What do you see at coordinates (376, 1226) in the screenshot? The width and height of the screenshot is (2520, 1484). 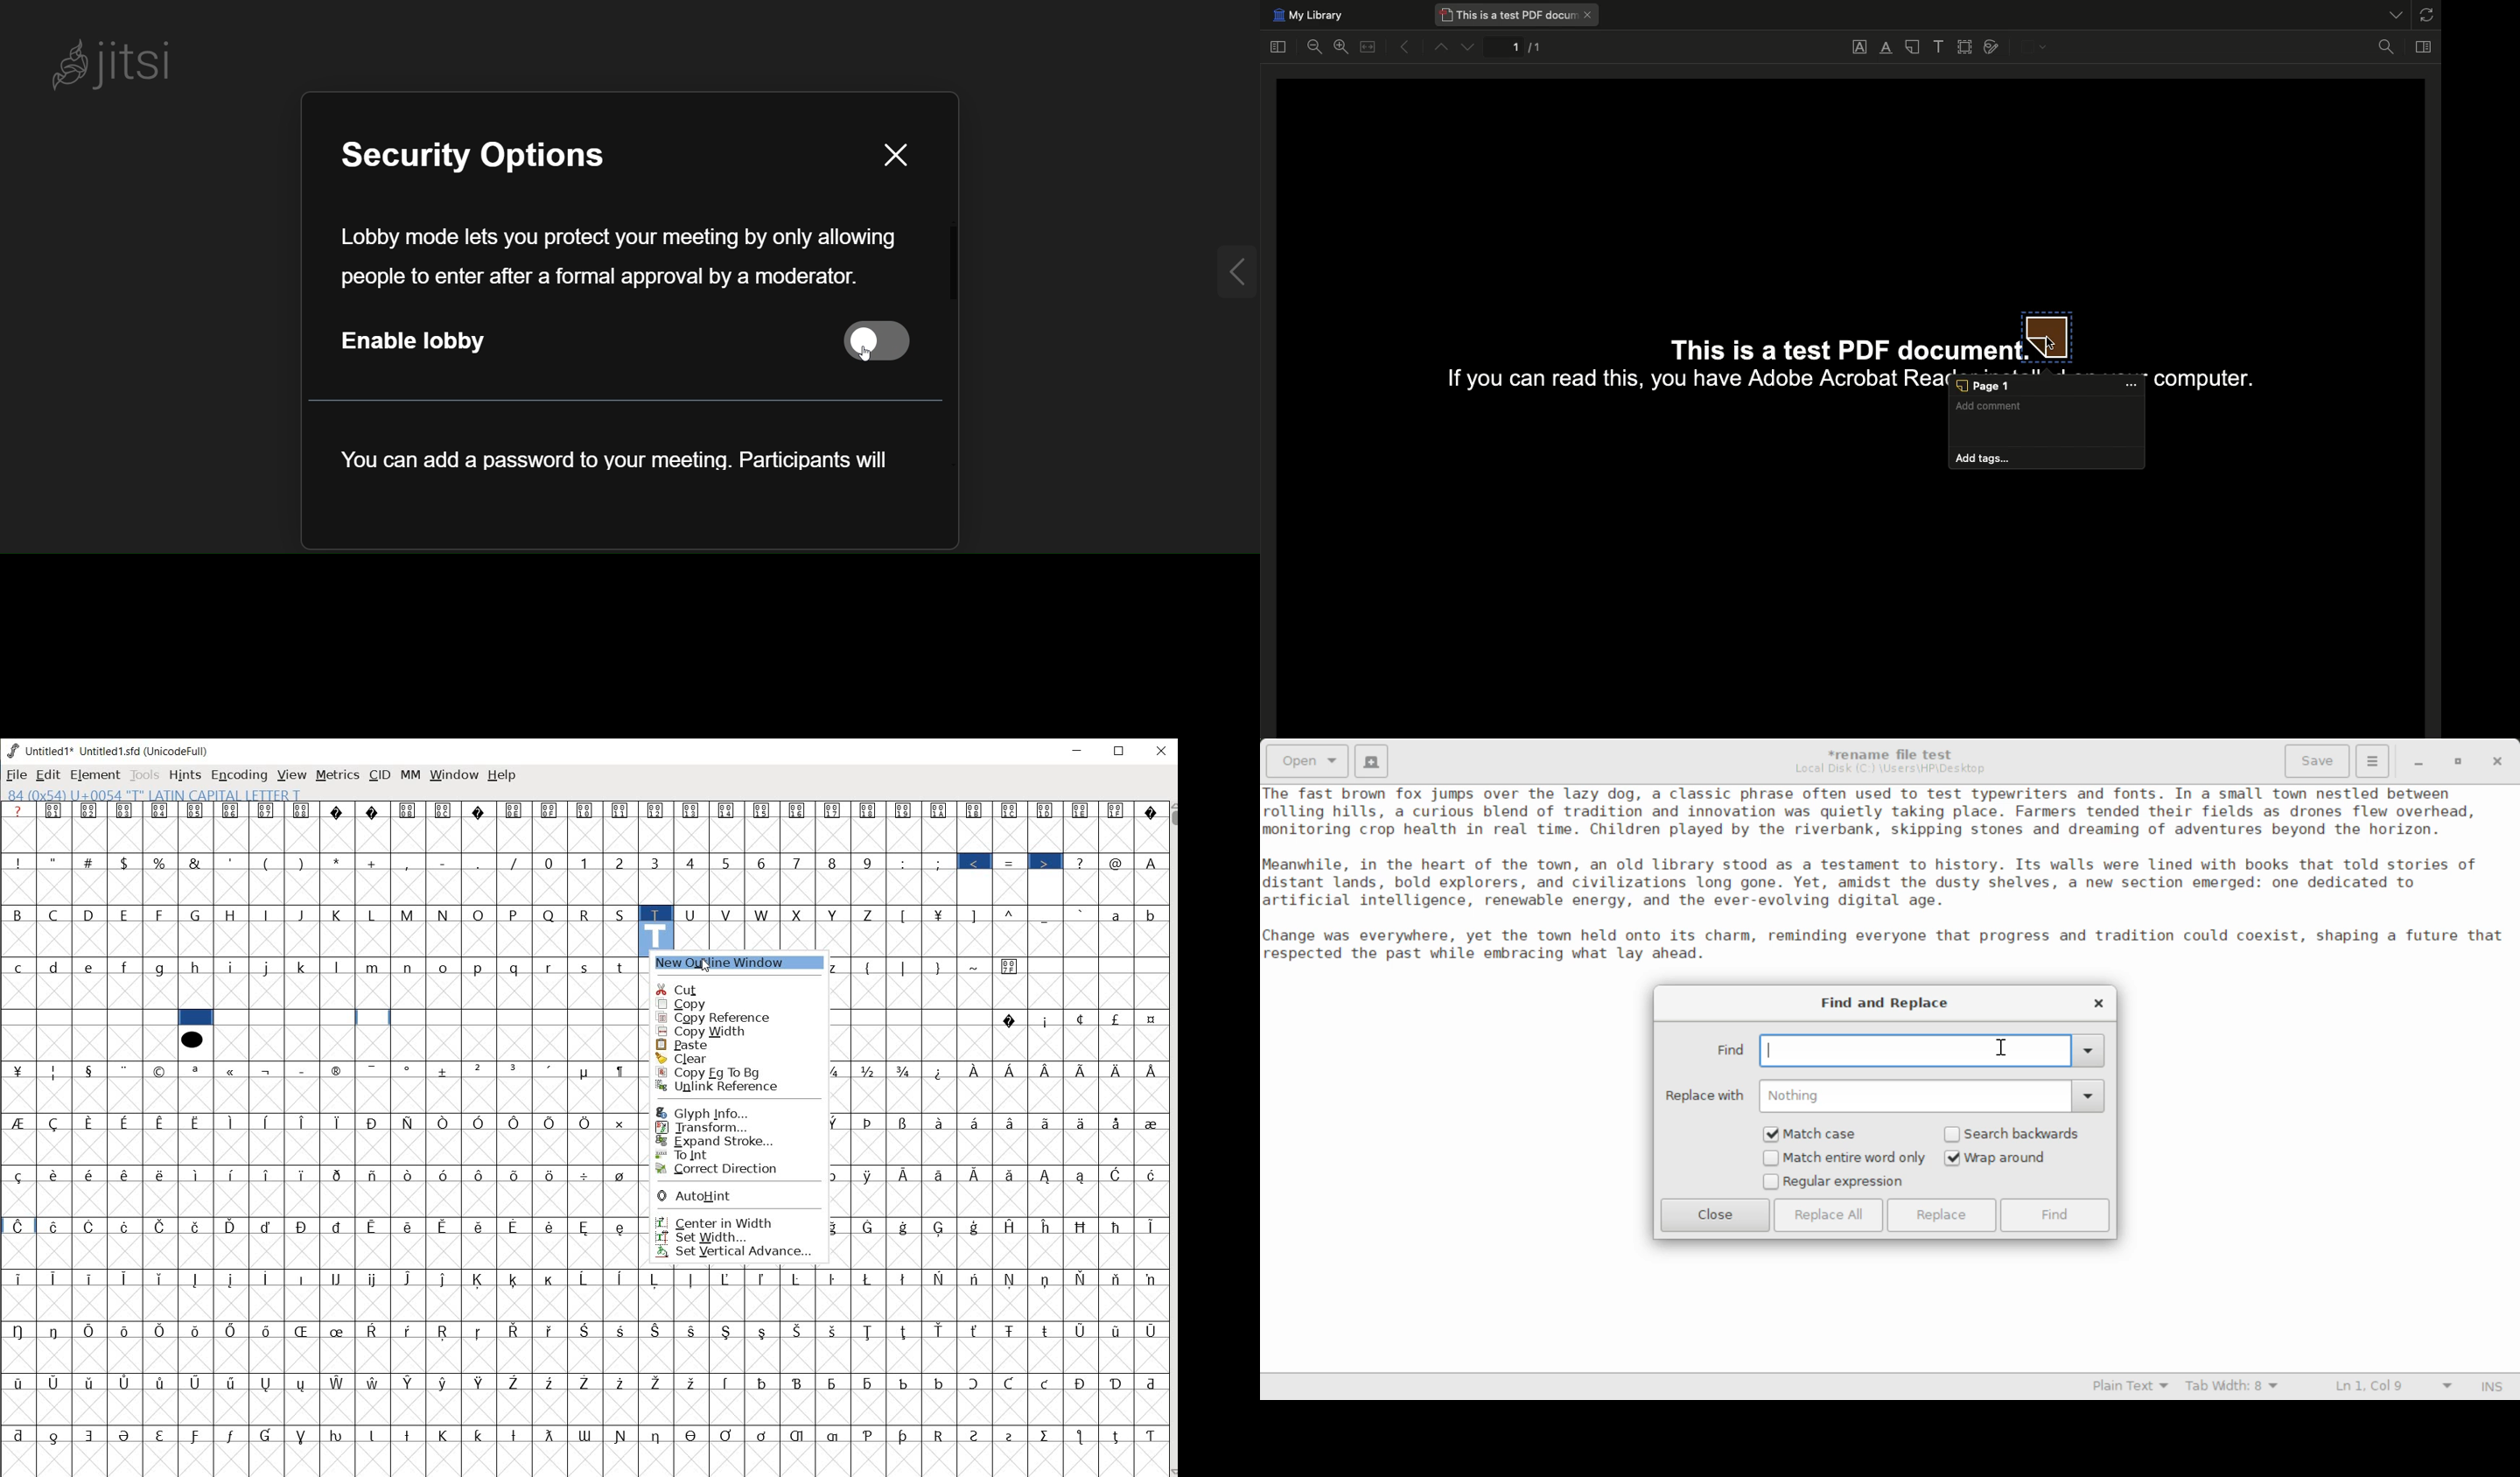 I see `Symbol` at bounding box center [376, 1226].